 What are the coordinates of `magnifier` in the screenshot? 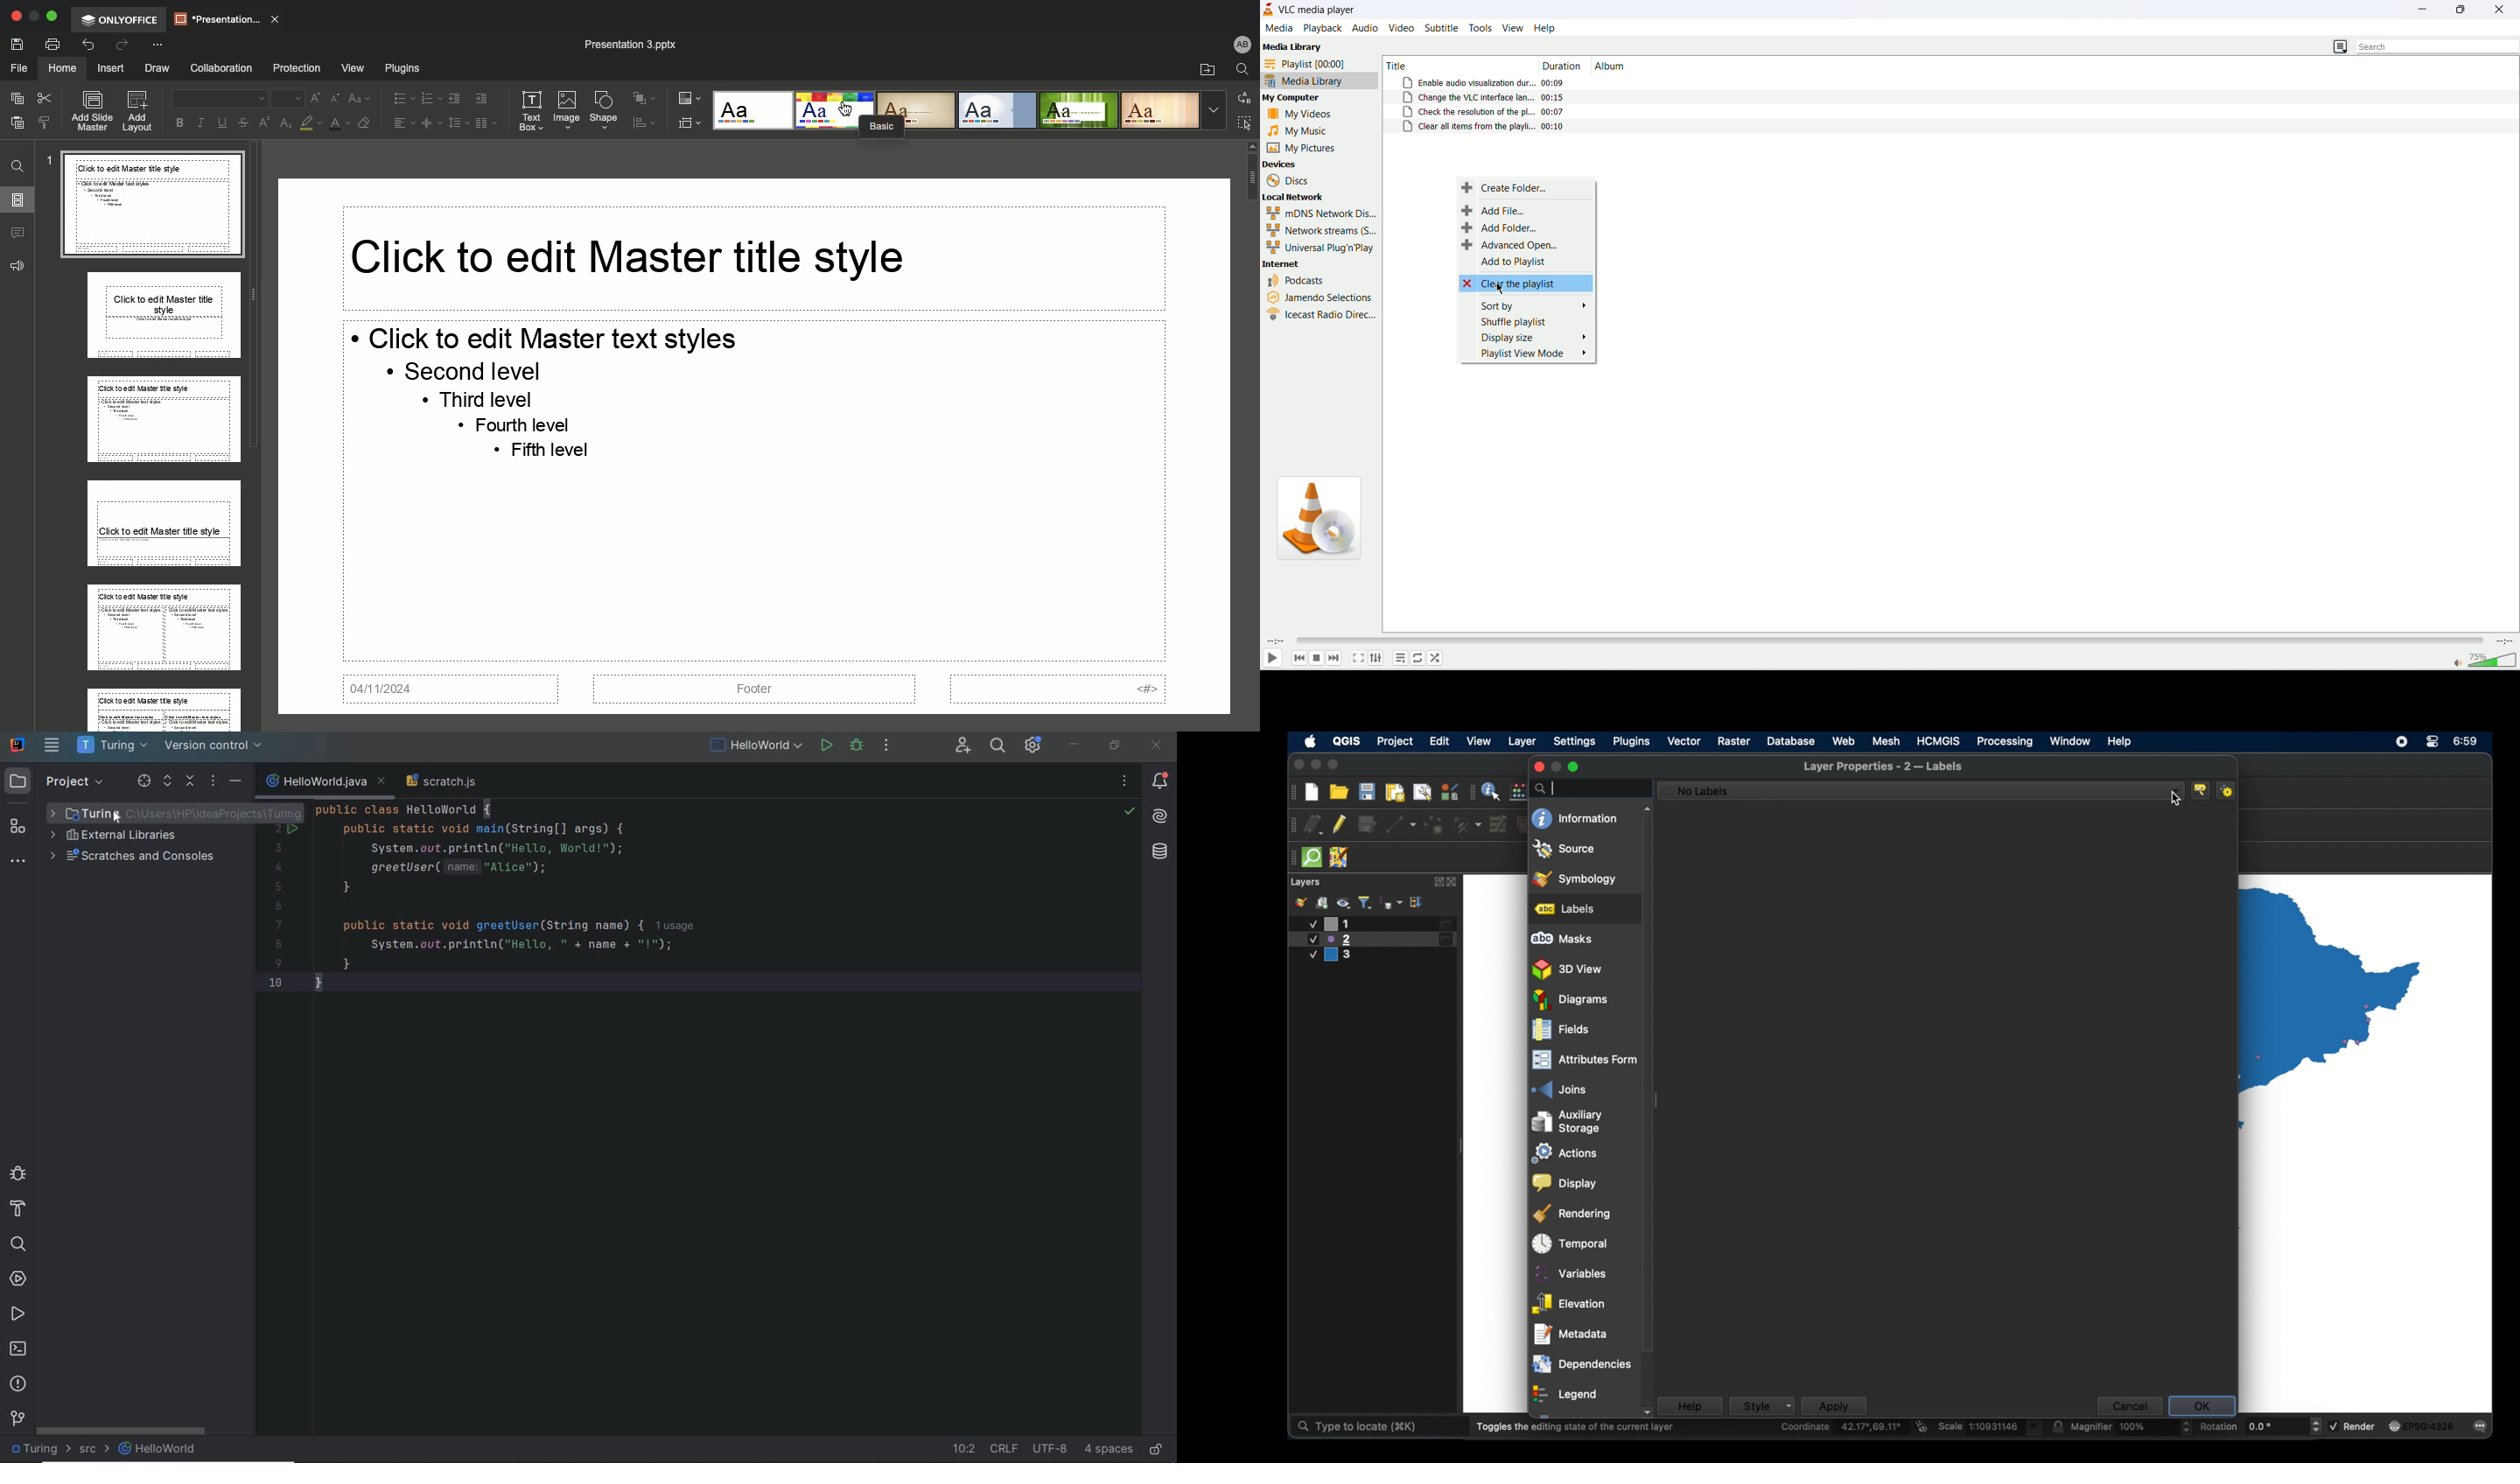 It's located at (2131, 1426).